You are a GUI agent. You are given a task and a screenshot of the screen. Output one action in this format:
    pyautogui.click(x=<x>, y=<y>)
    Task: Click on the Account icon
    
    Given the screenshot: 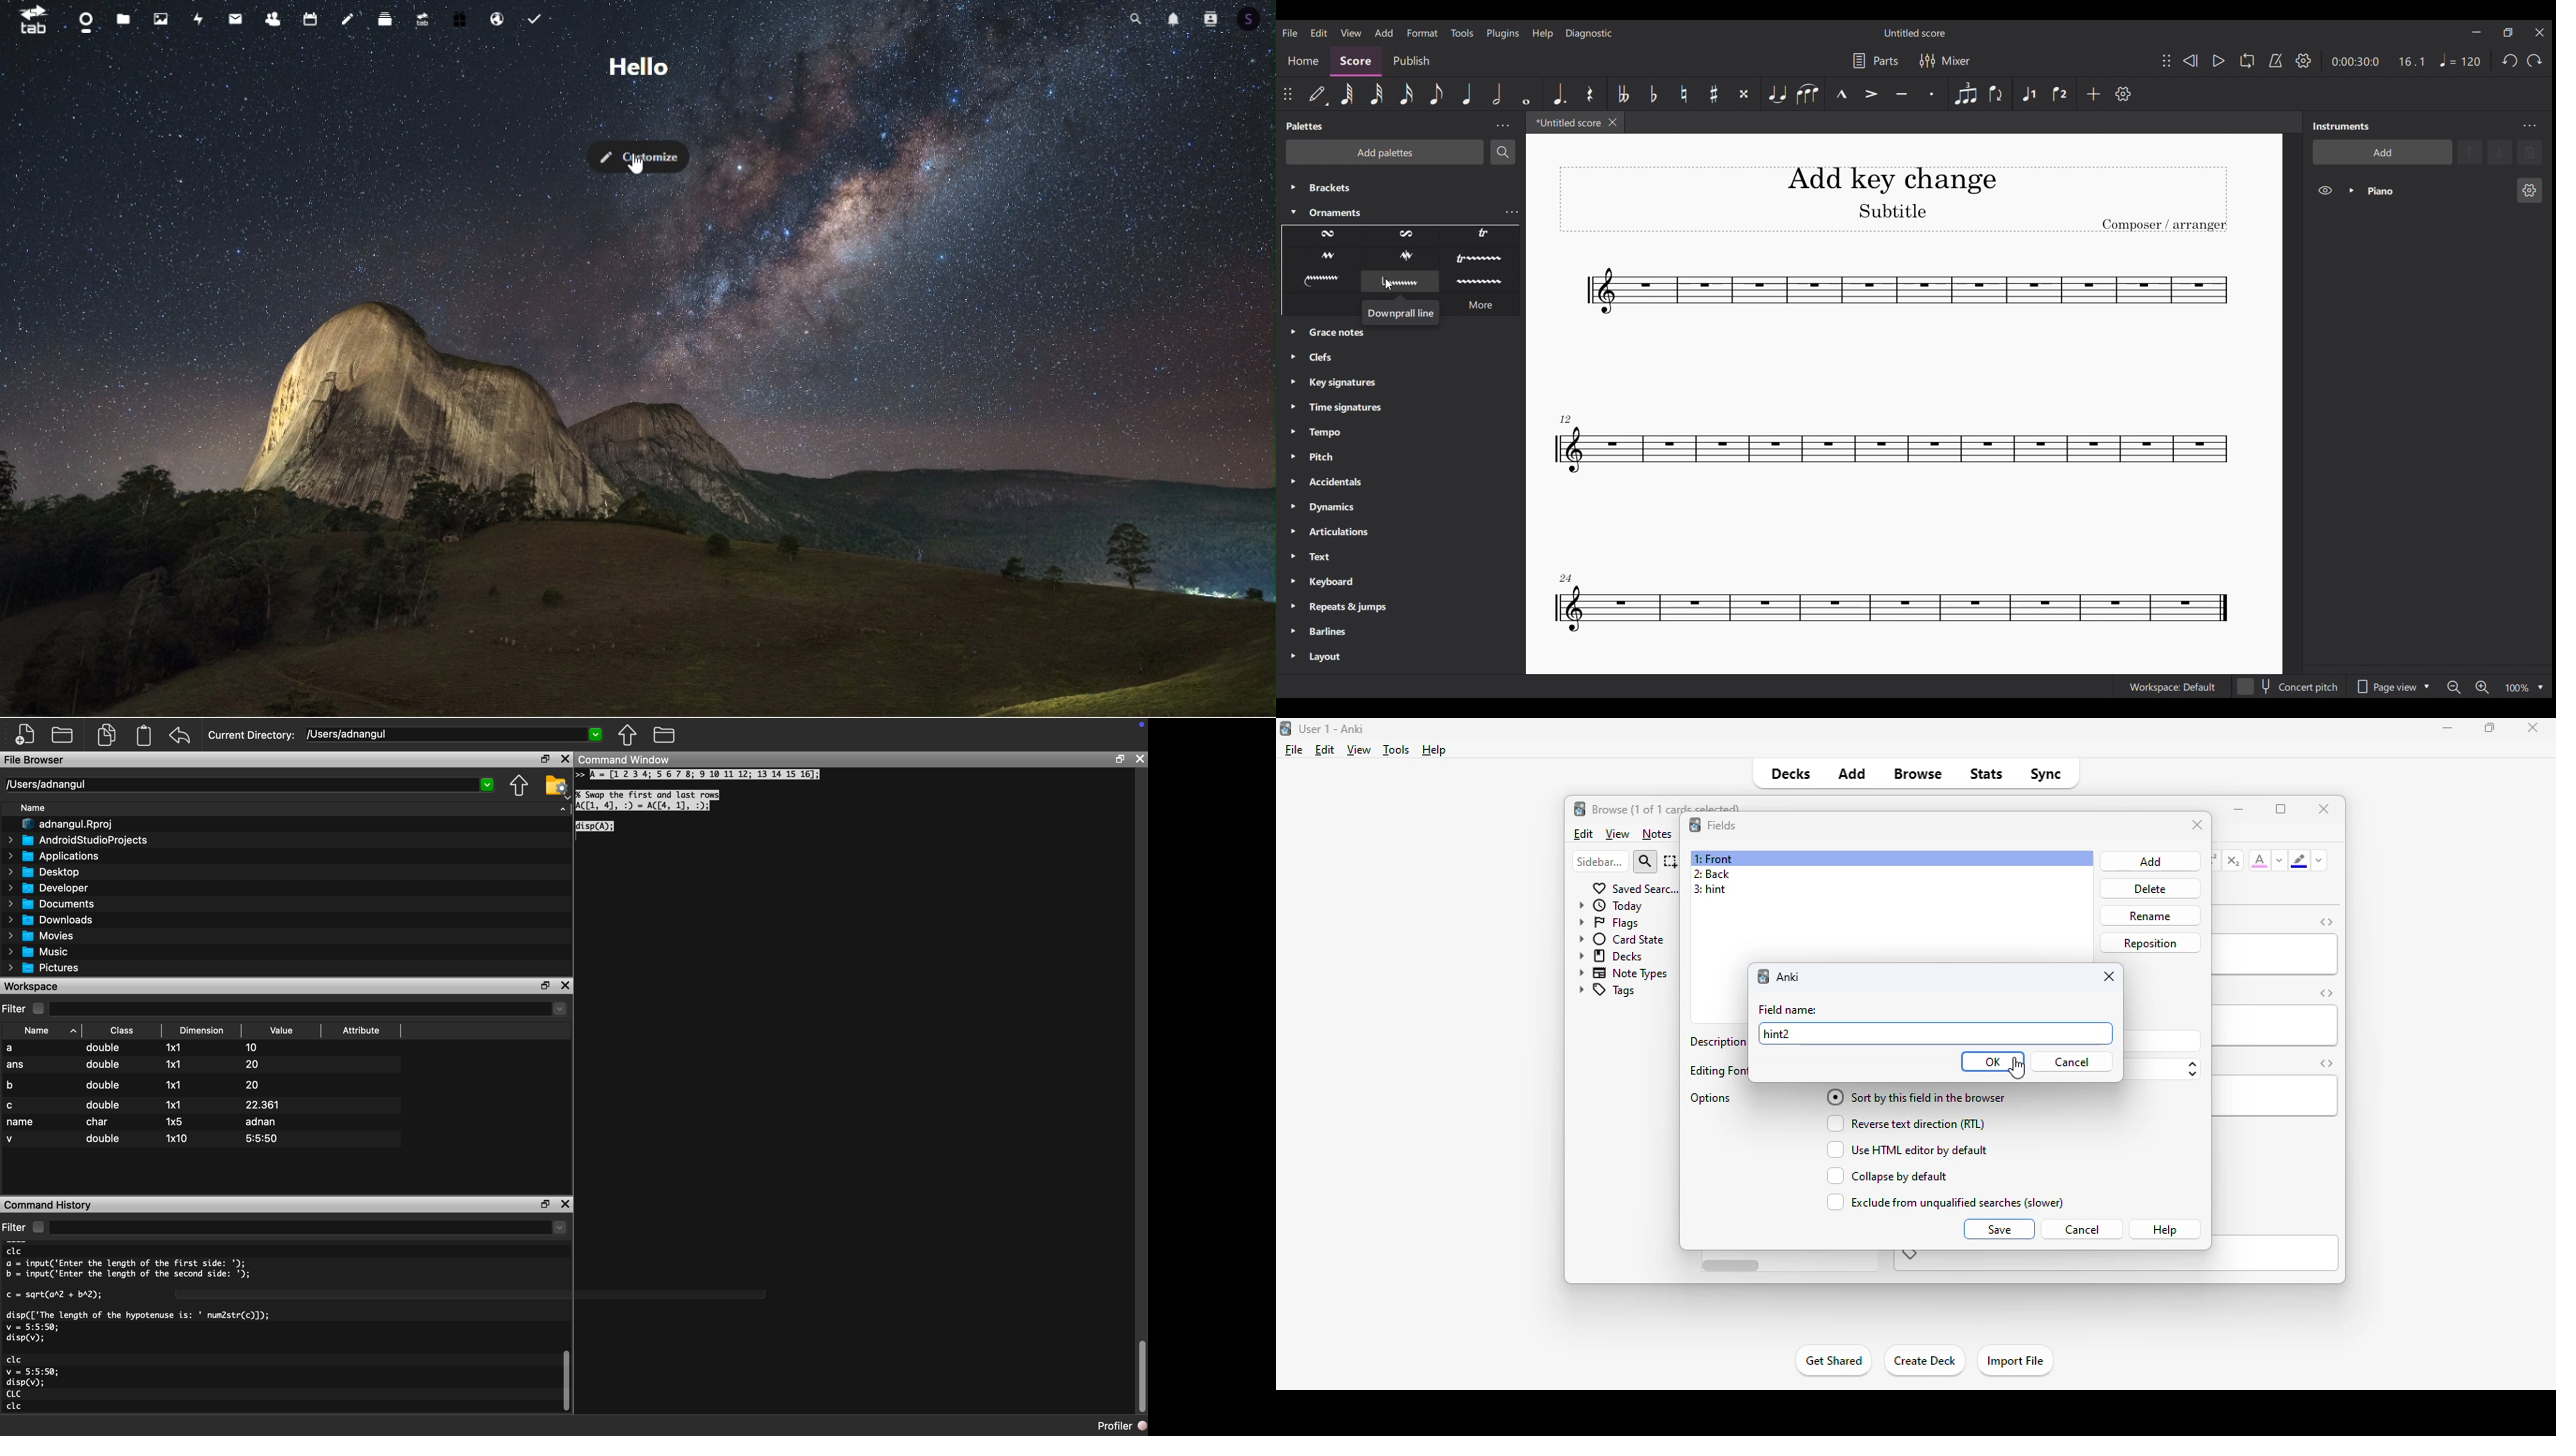 What is the action you would take?
    pyautogui.click(x=1252, y=19)
    